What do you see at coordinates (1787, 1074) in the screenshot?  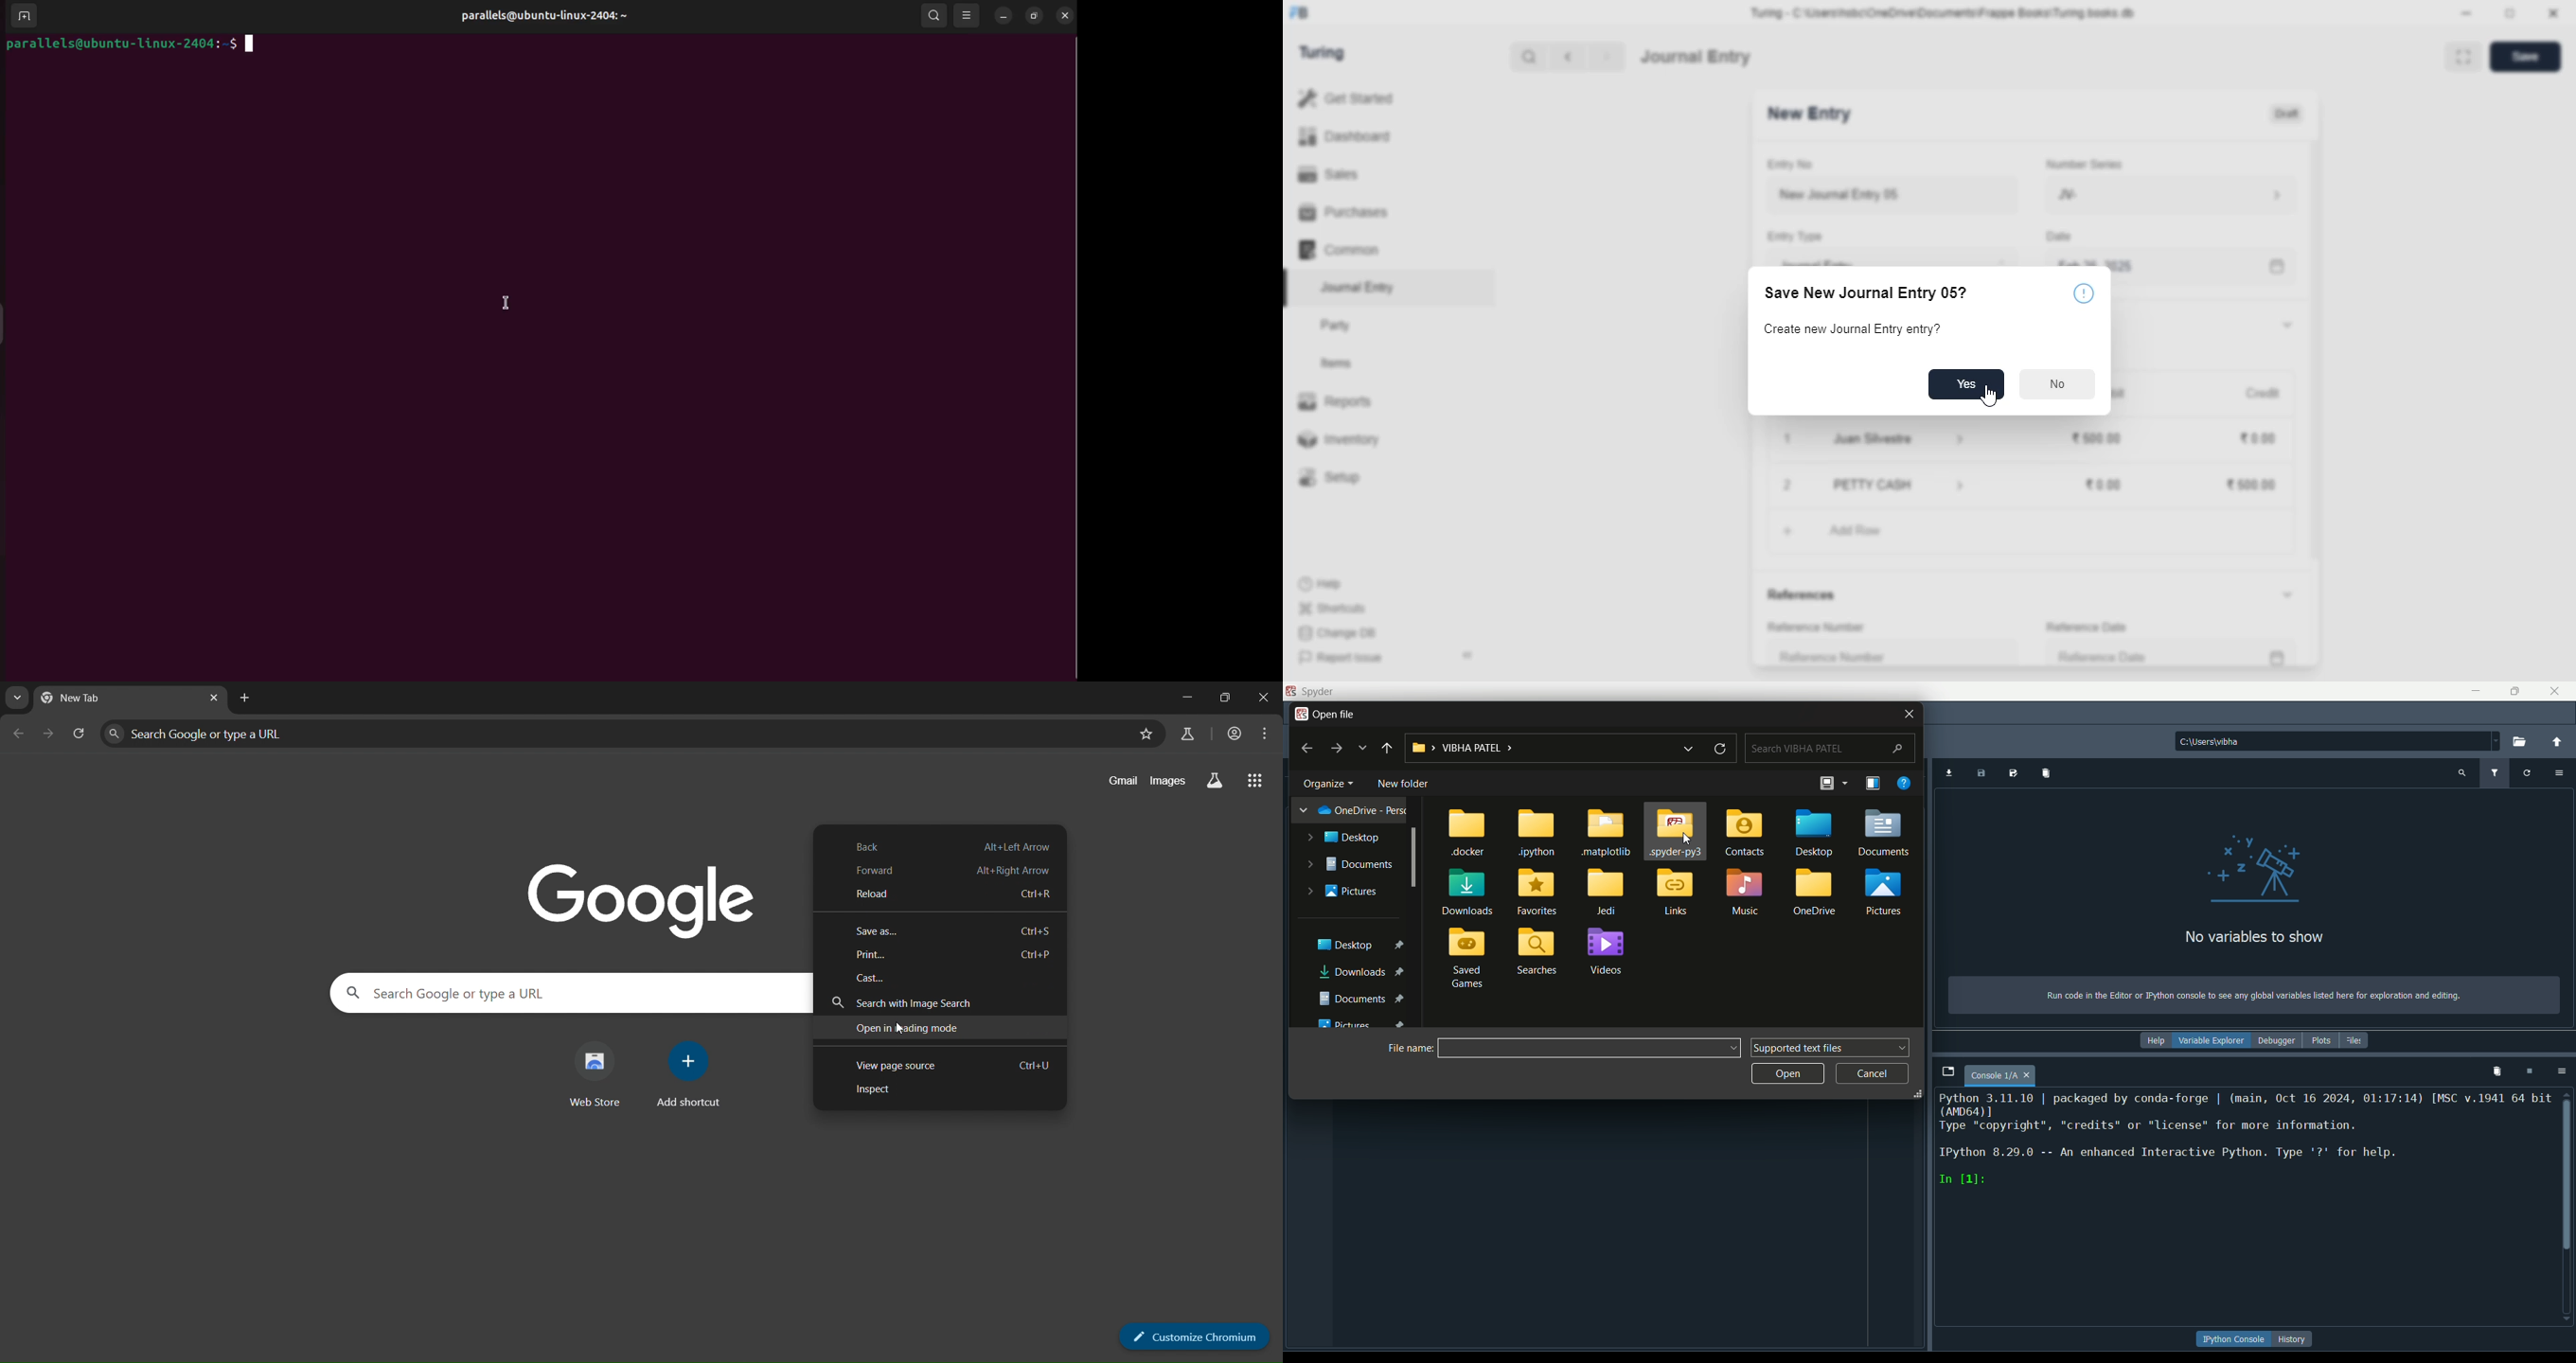 I see `open` at bounding box center [1787, 1074].